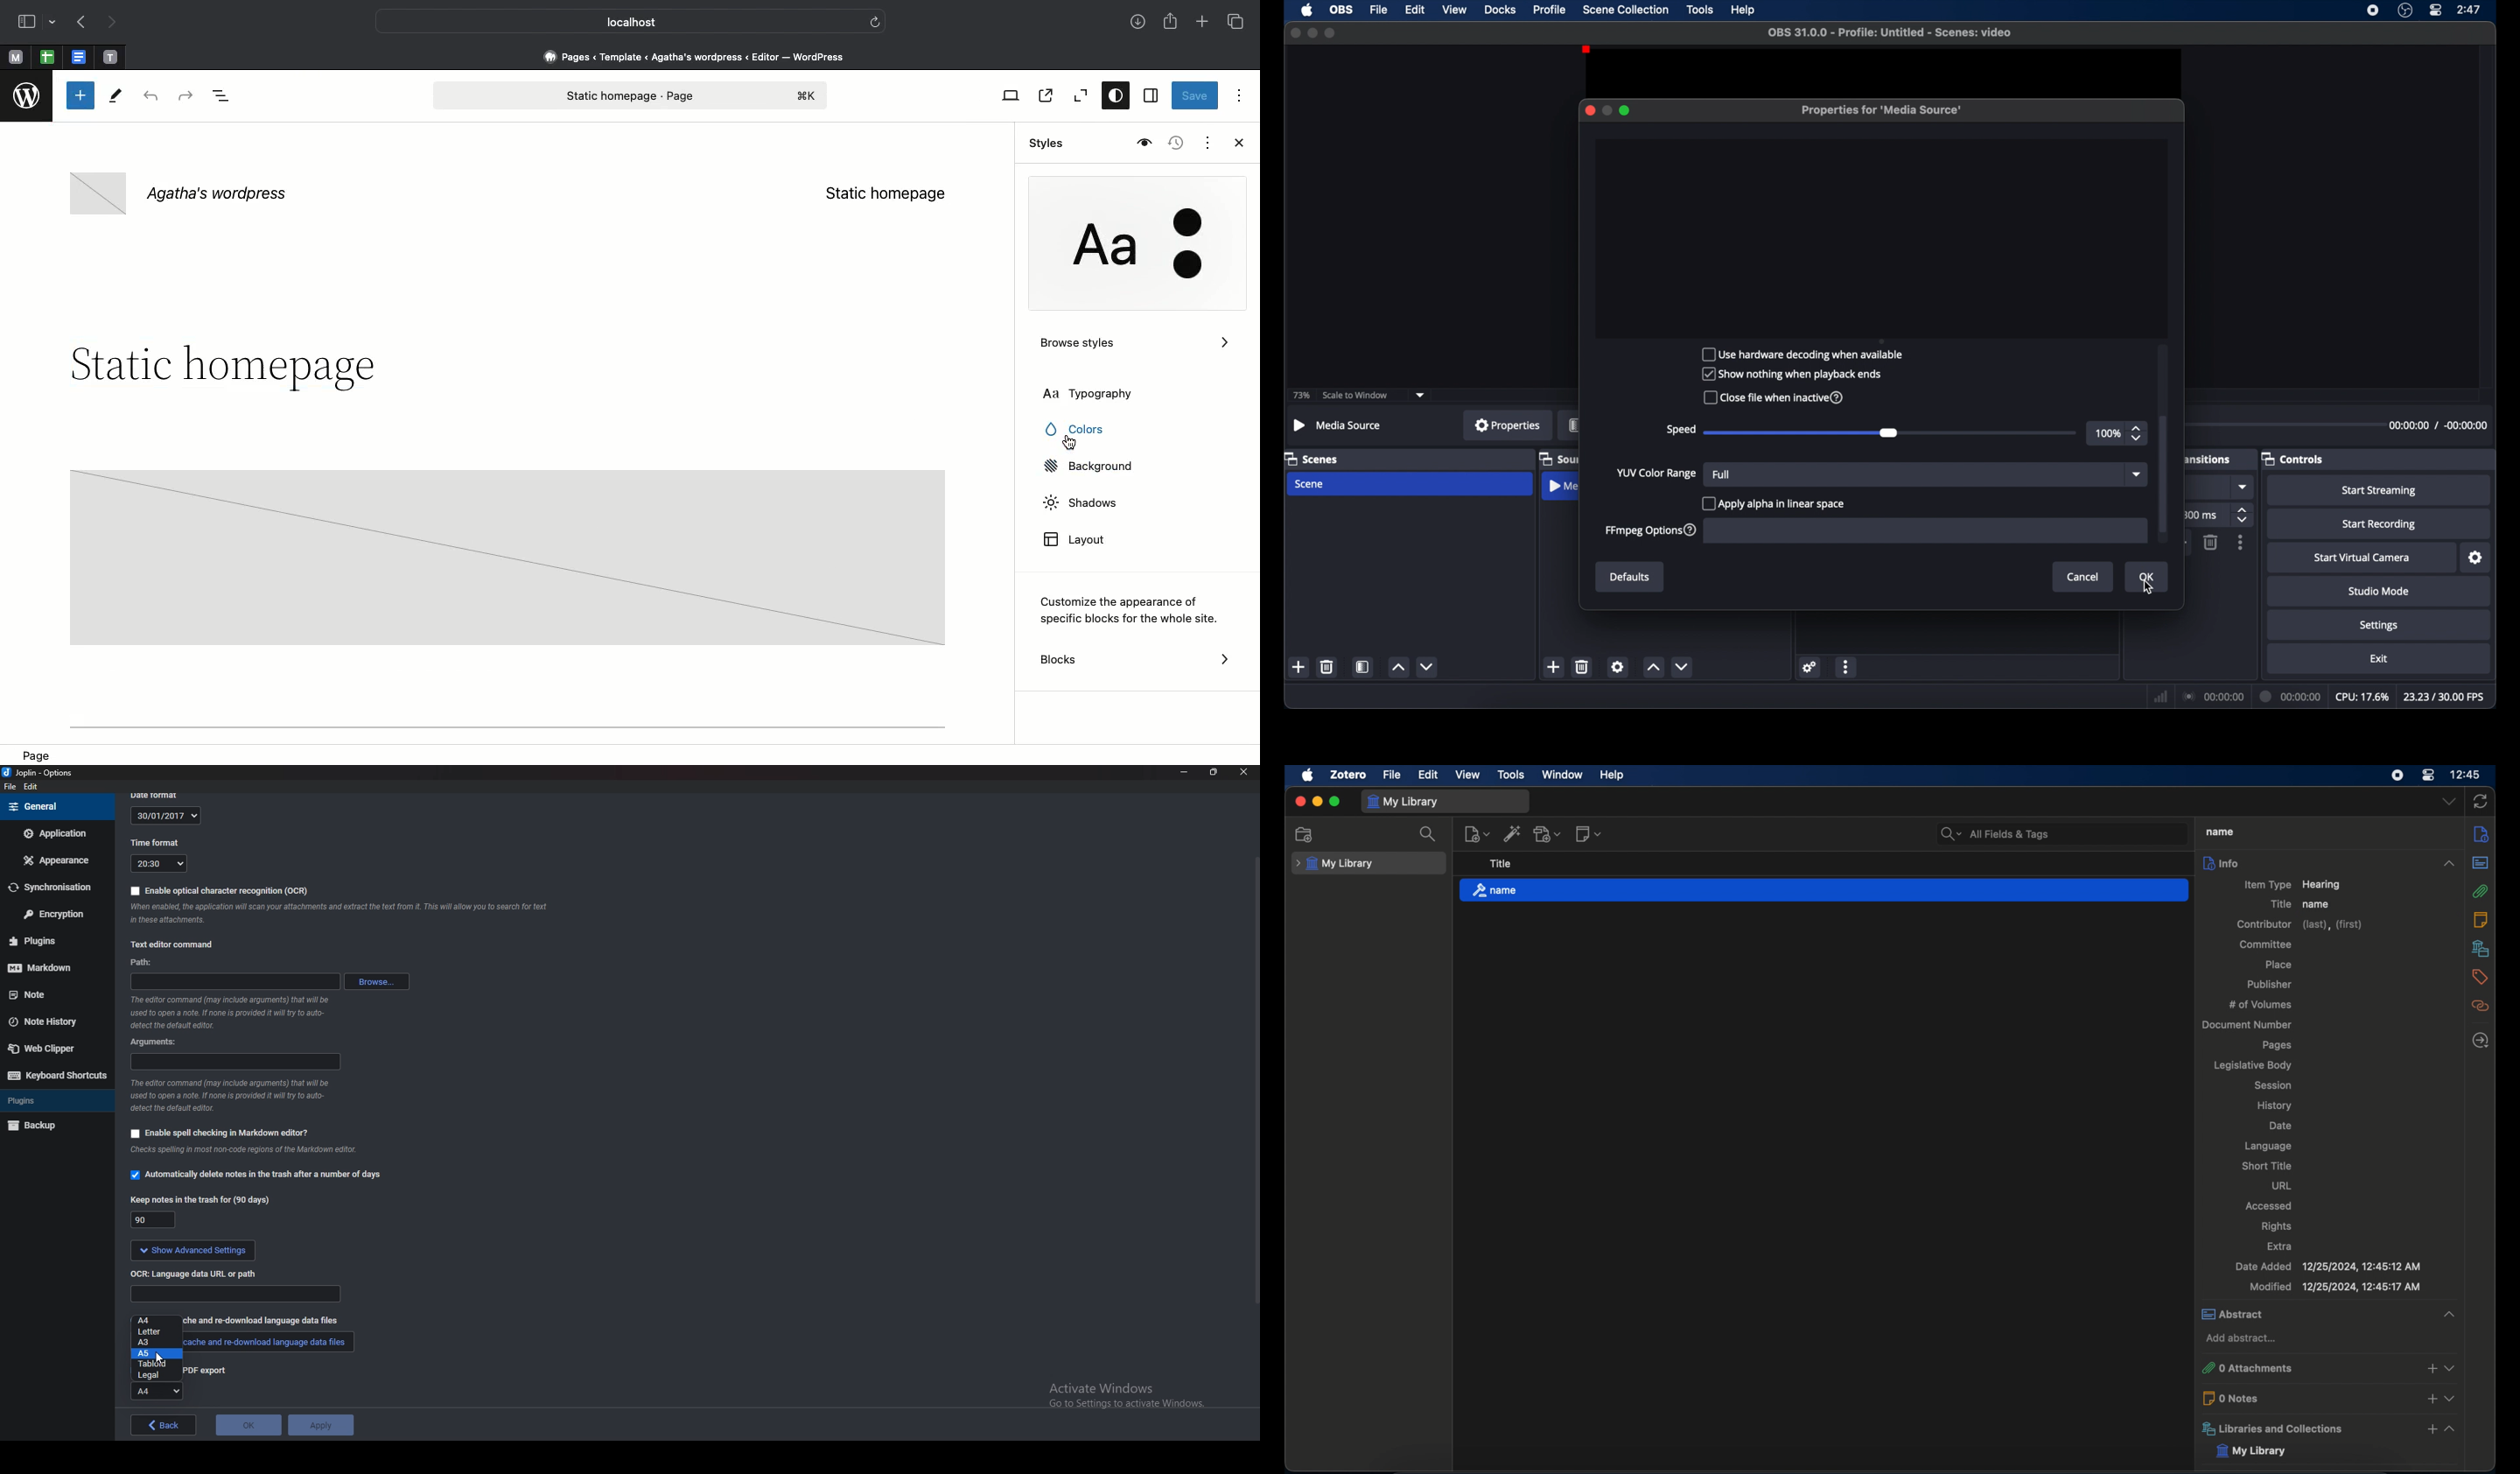  I want to click on Language data, so click(234, 1294).